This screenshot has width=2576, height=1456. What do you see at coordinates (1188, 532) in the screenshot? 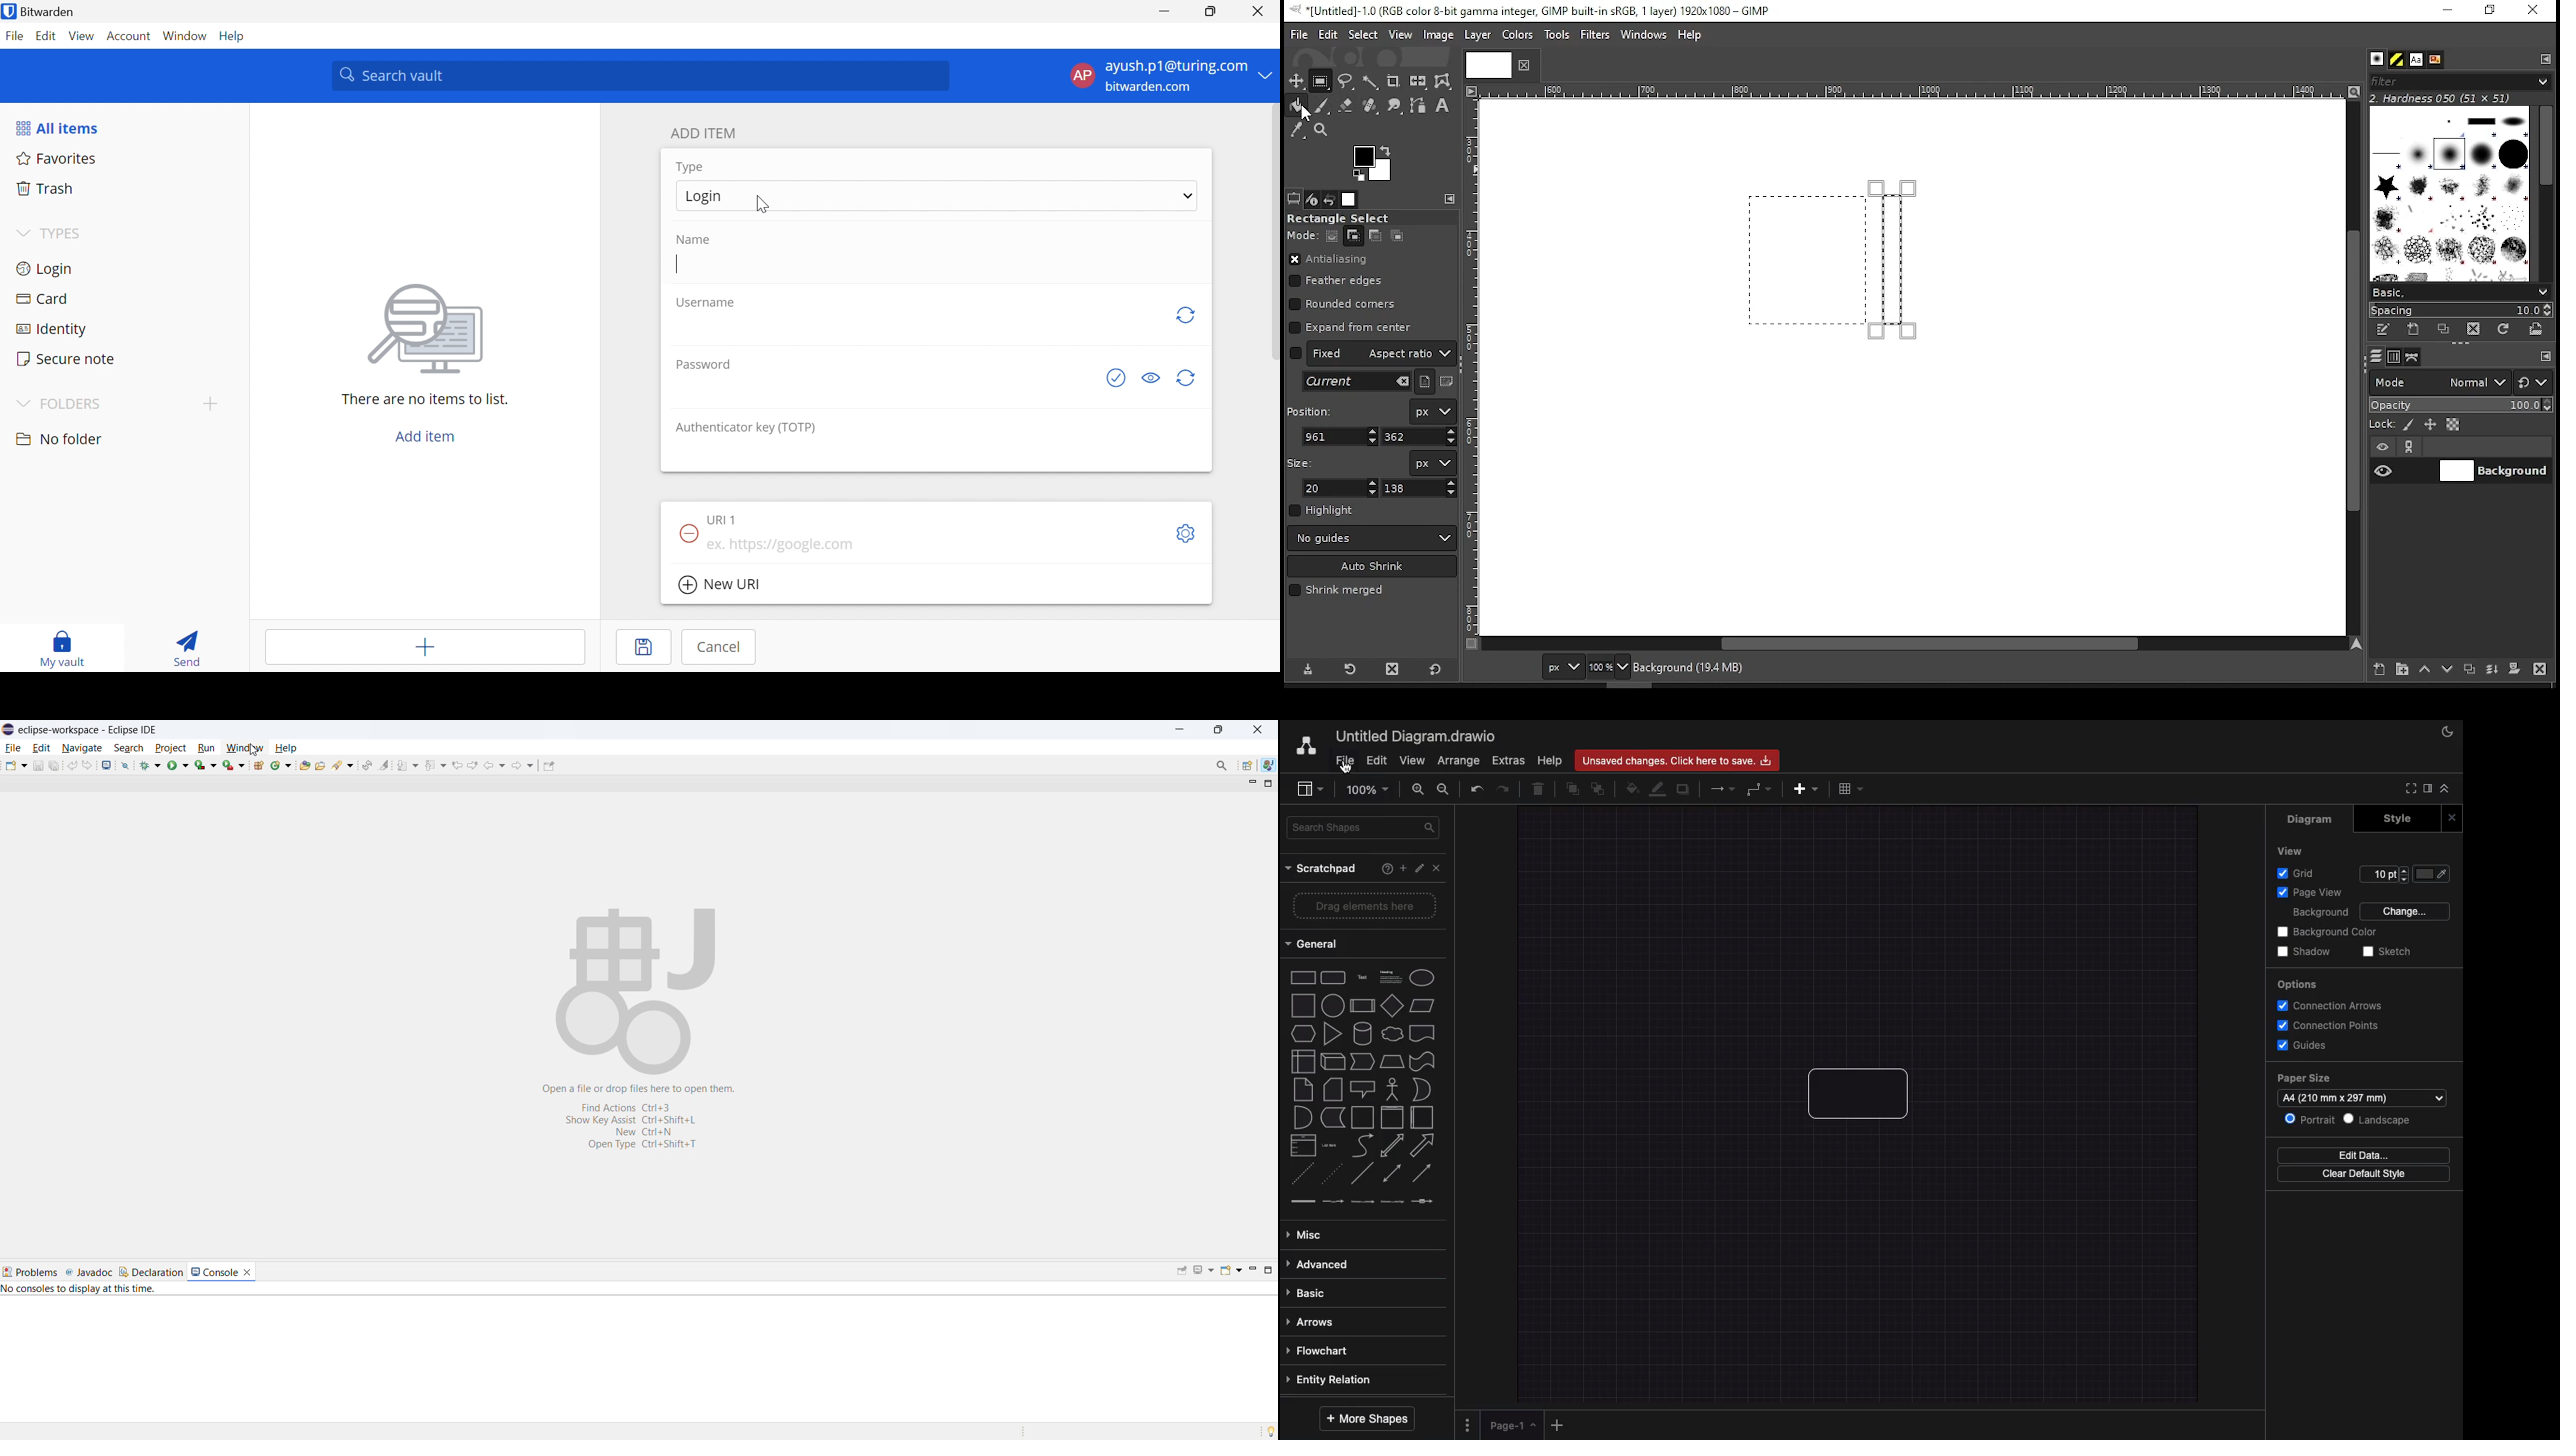
I see `Toggle options` at bounding box center [1188, 532].